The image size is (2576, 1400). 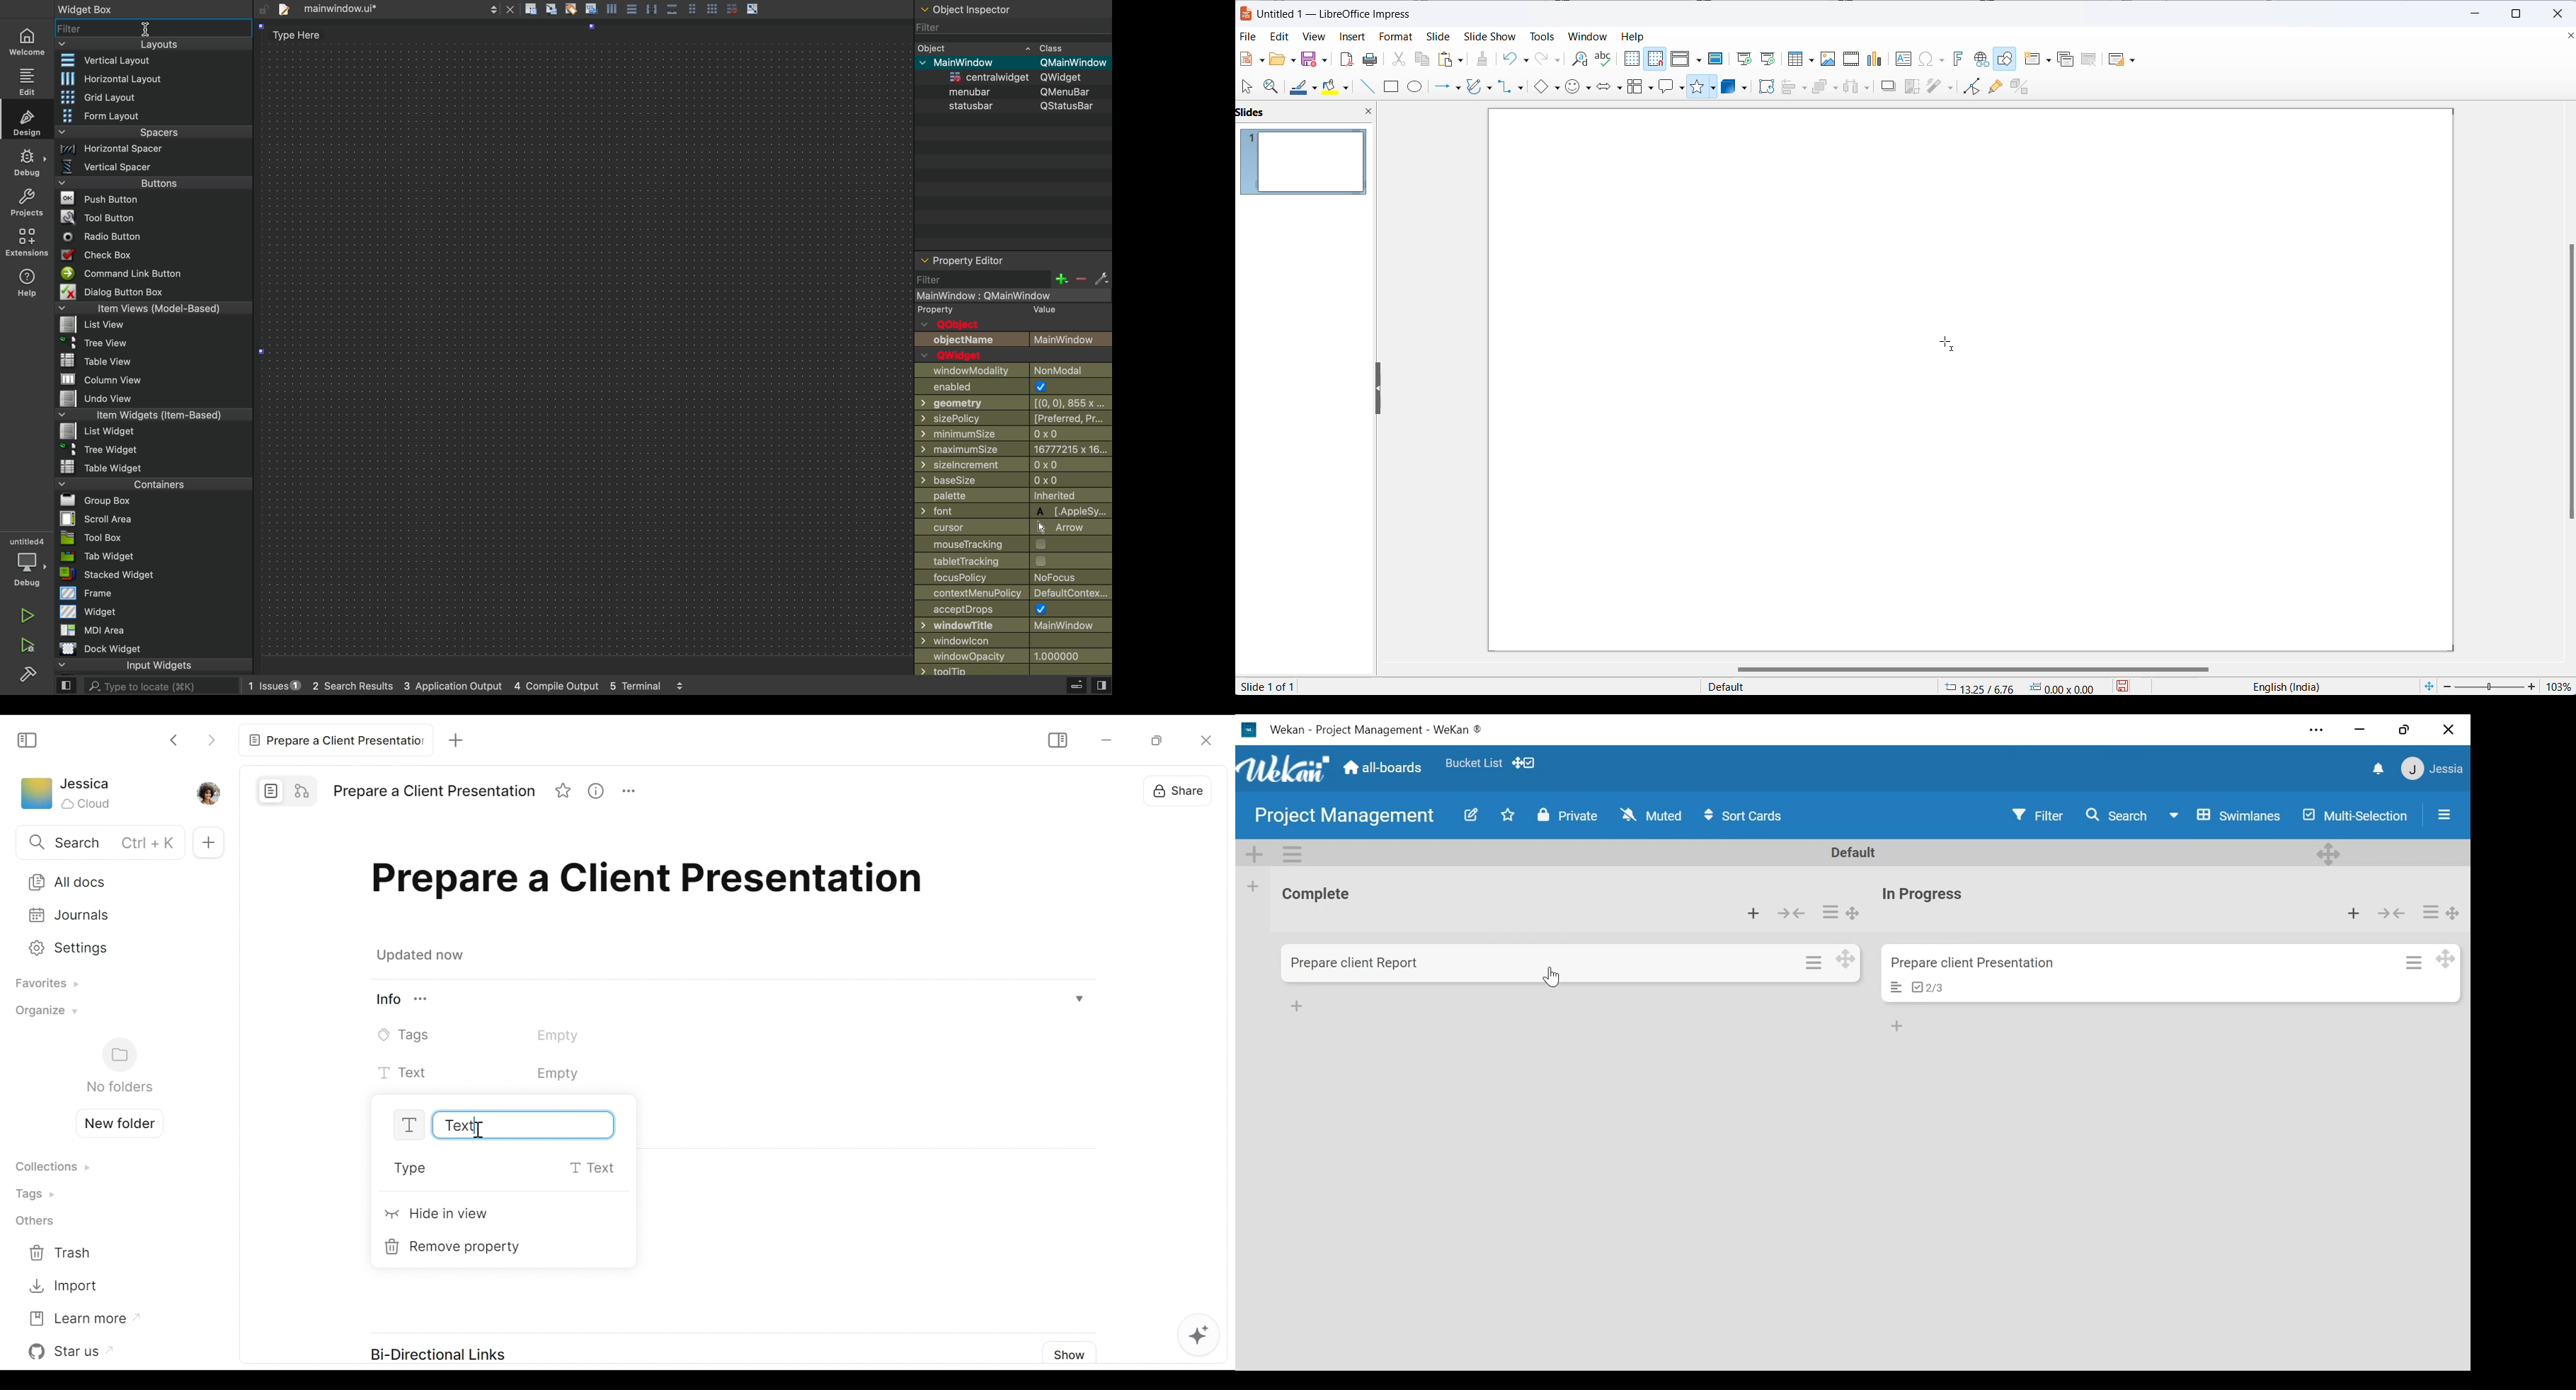 I want to click on star shapes, so click(x=1702, y=89).